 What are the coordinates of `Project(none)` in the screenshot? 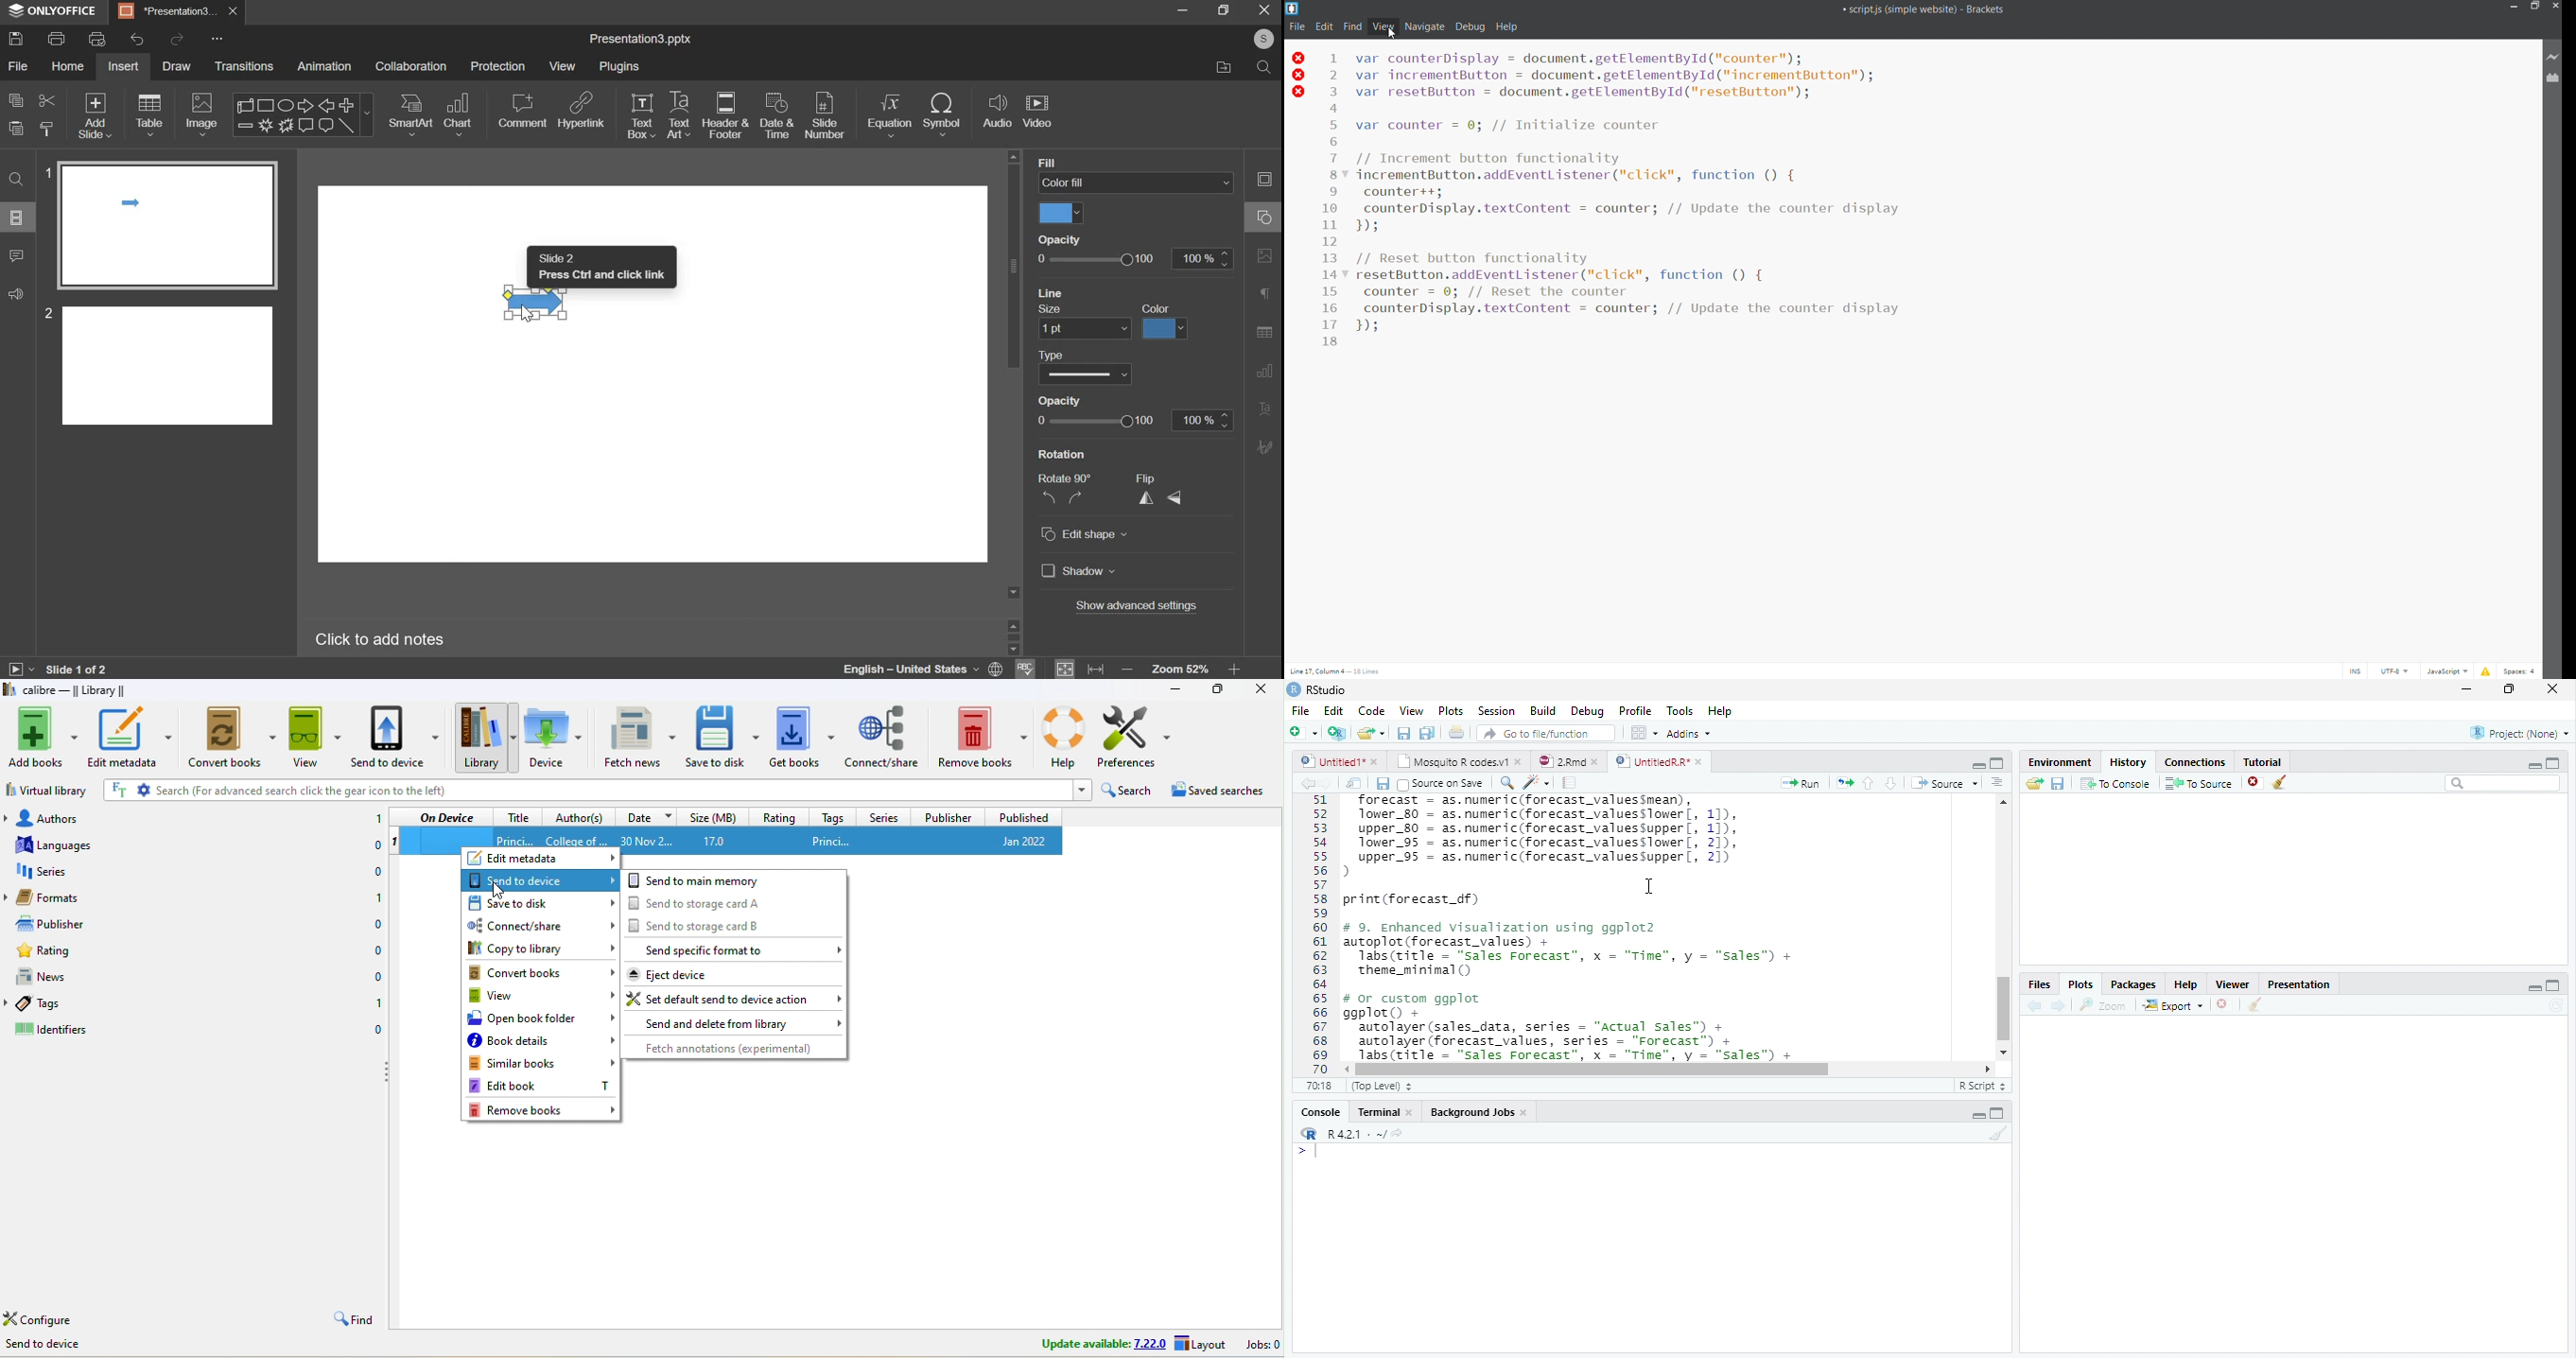 It's located at (2518, 732).